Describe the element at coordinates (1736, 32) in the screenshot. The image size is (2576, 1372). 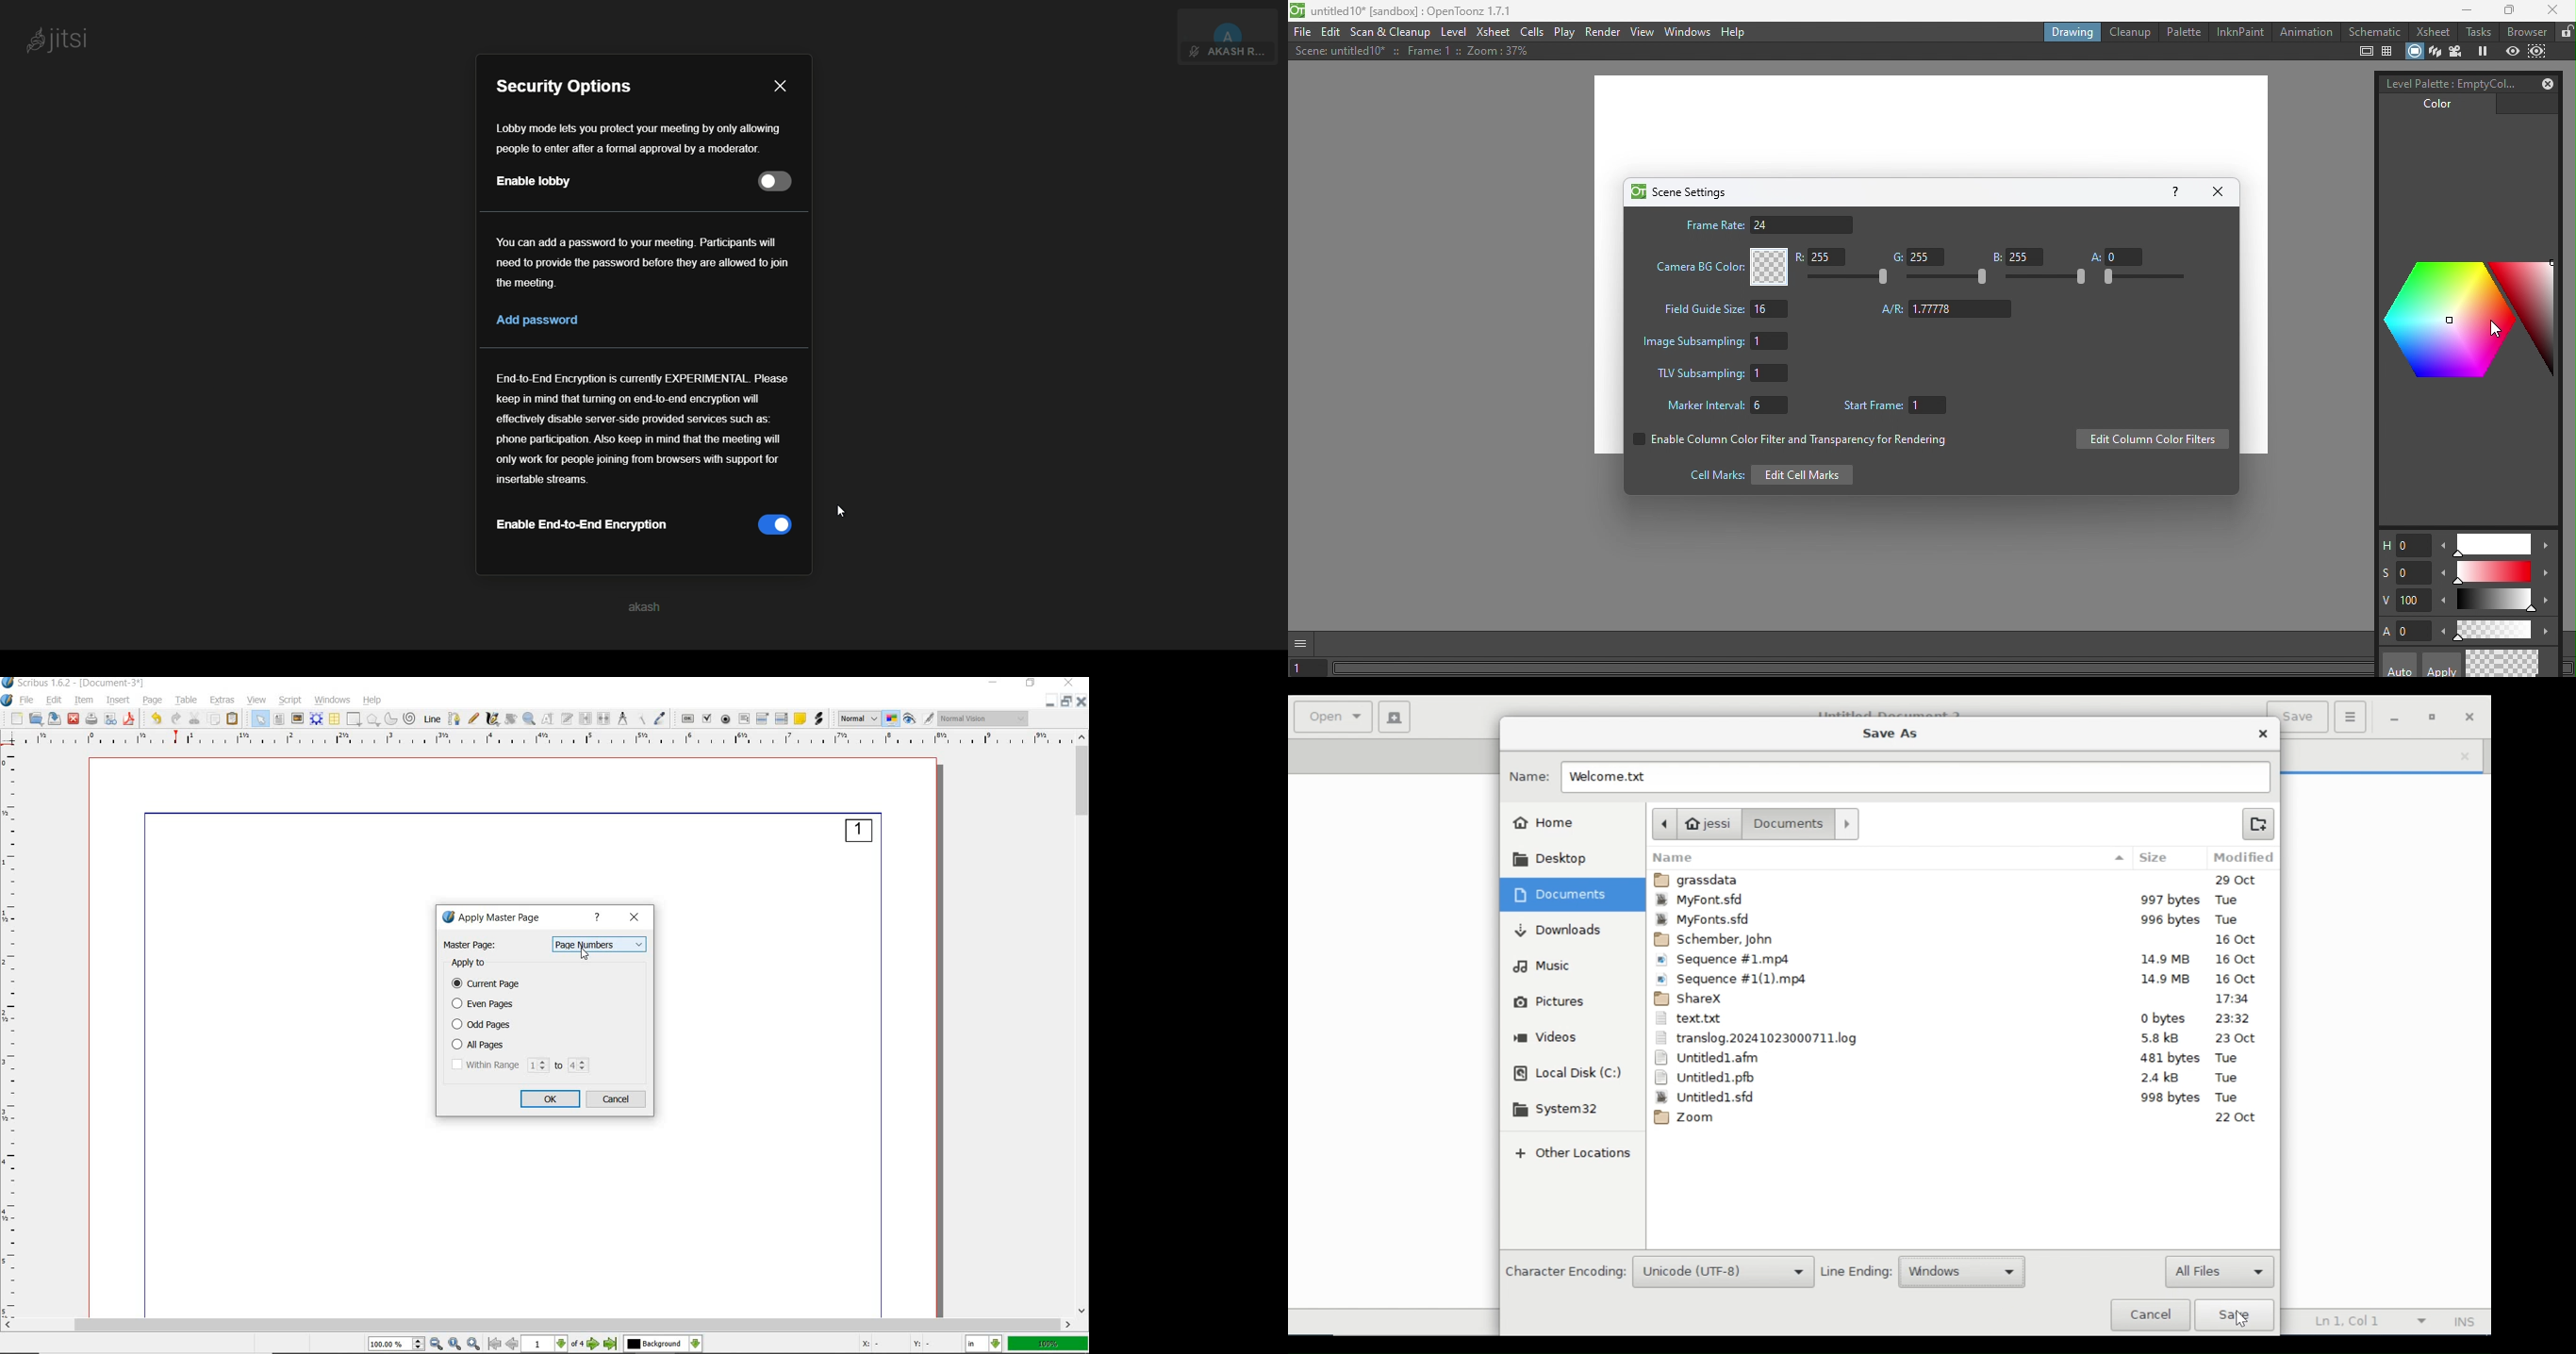
I see `Help` at that location.